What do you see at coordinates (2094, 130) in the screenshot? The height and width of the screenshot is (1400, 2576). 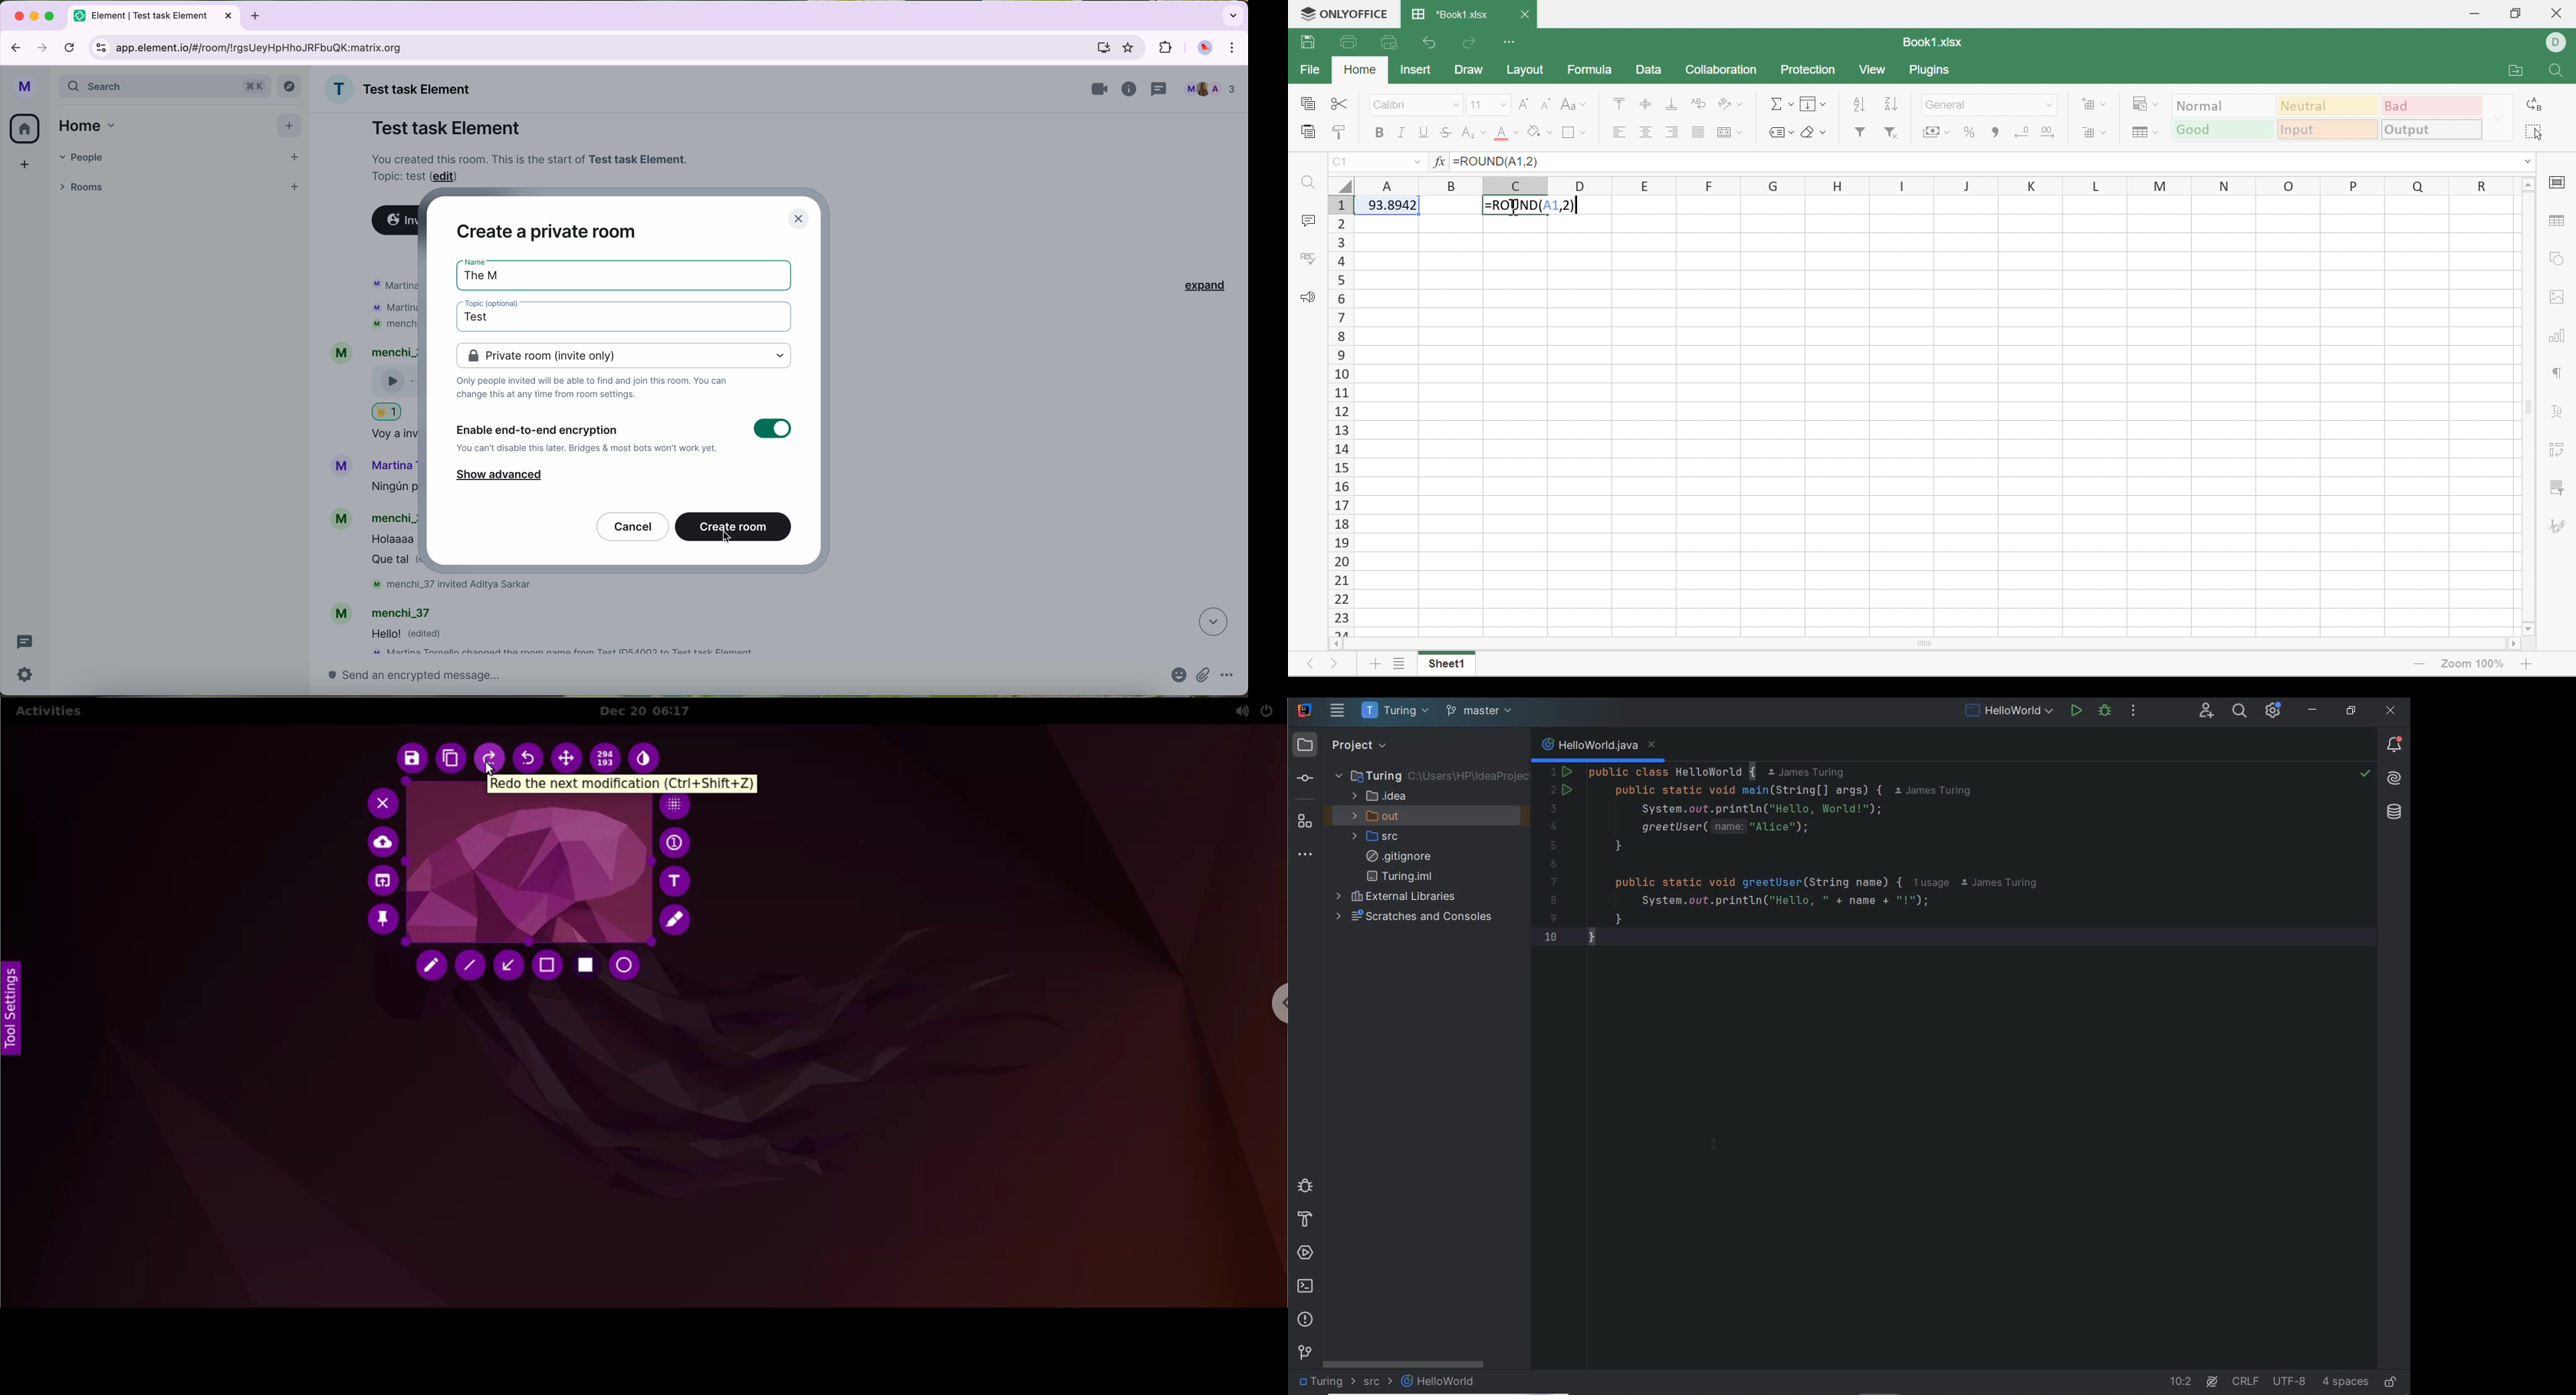 I see `Delete cells` at bounding box center [2094, 130].